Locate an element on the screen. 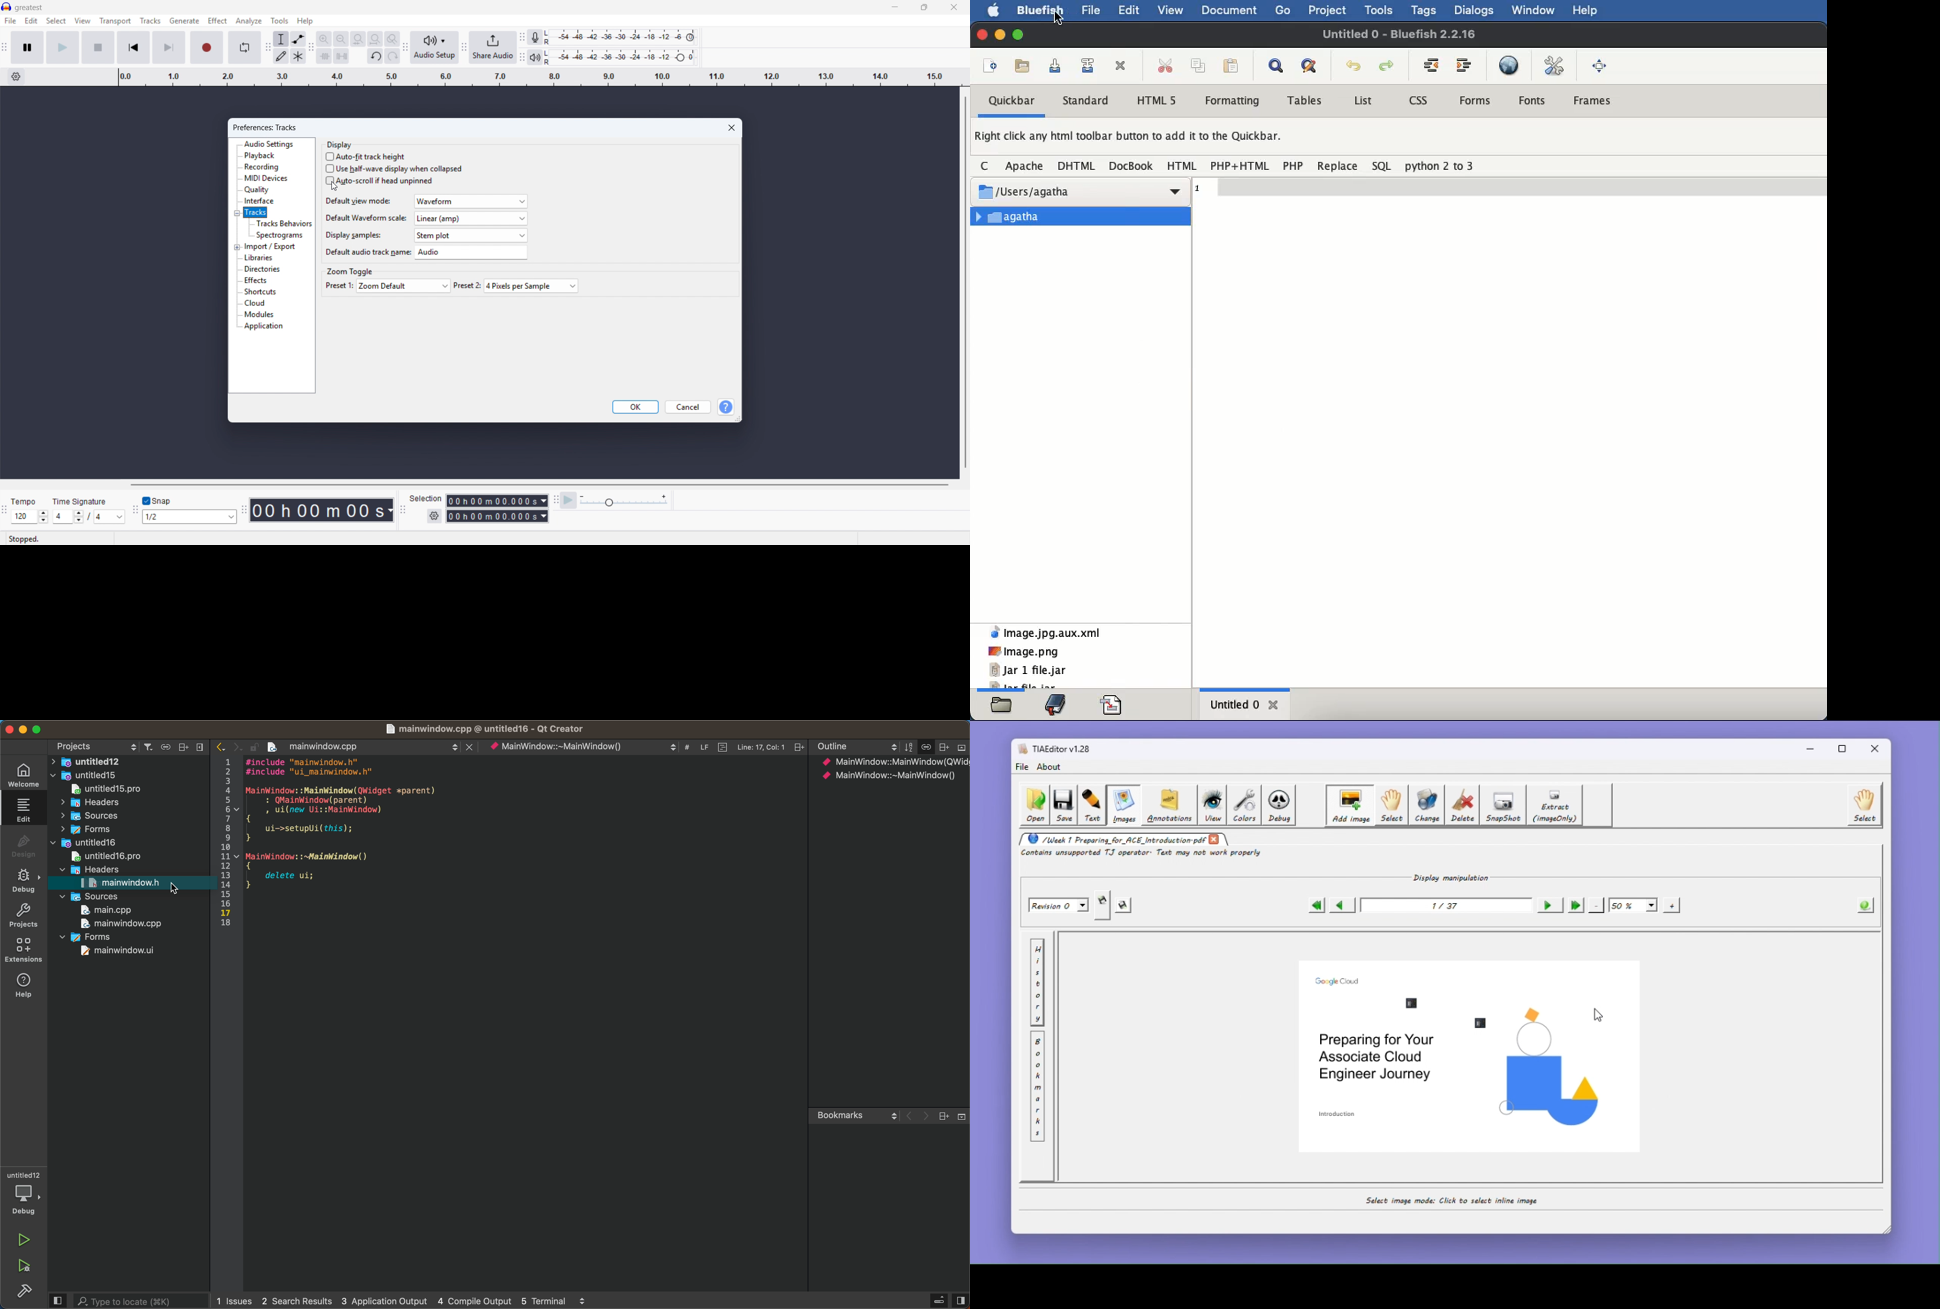  Edit toolbar  is located at coordinates (312, 48).